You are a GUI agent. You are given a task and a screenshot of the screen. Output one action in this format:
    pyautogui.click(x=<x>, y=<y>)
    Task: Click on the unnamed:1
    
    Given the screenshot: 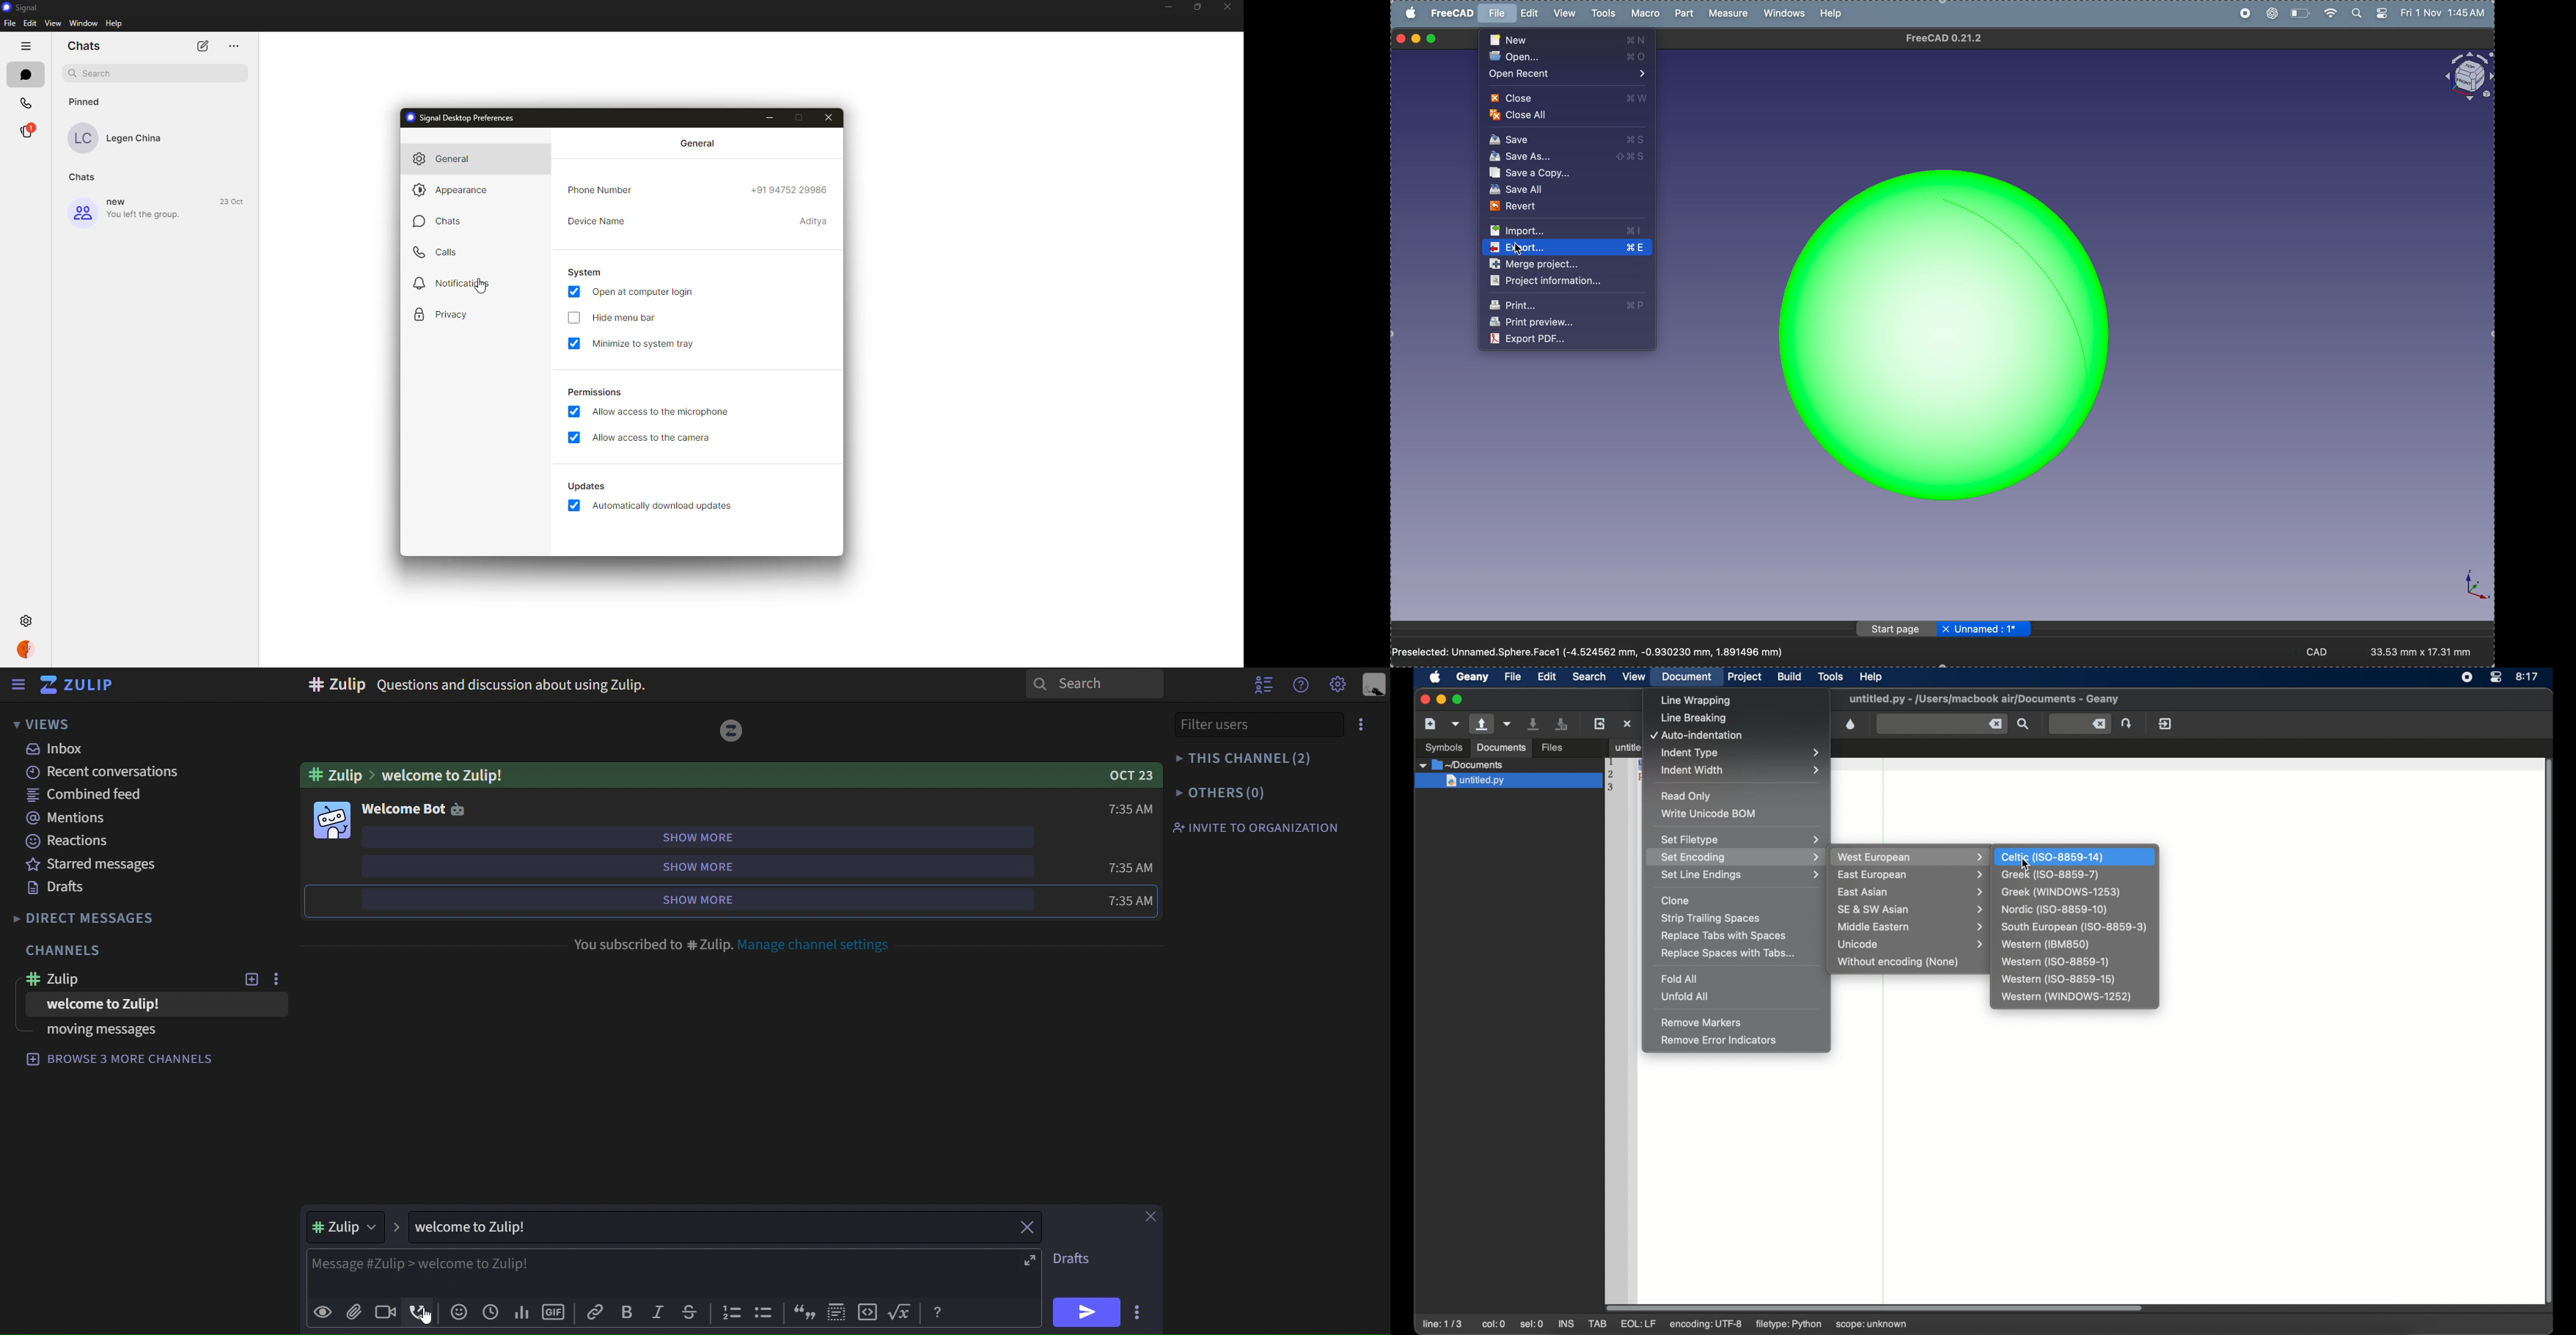 What is the action you would take?
    pyautogui.click(x=1985, y=630)
    